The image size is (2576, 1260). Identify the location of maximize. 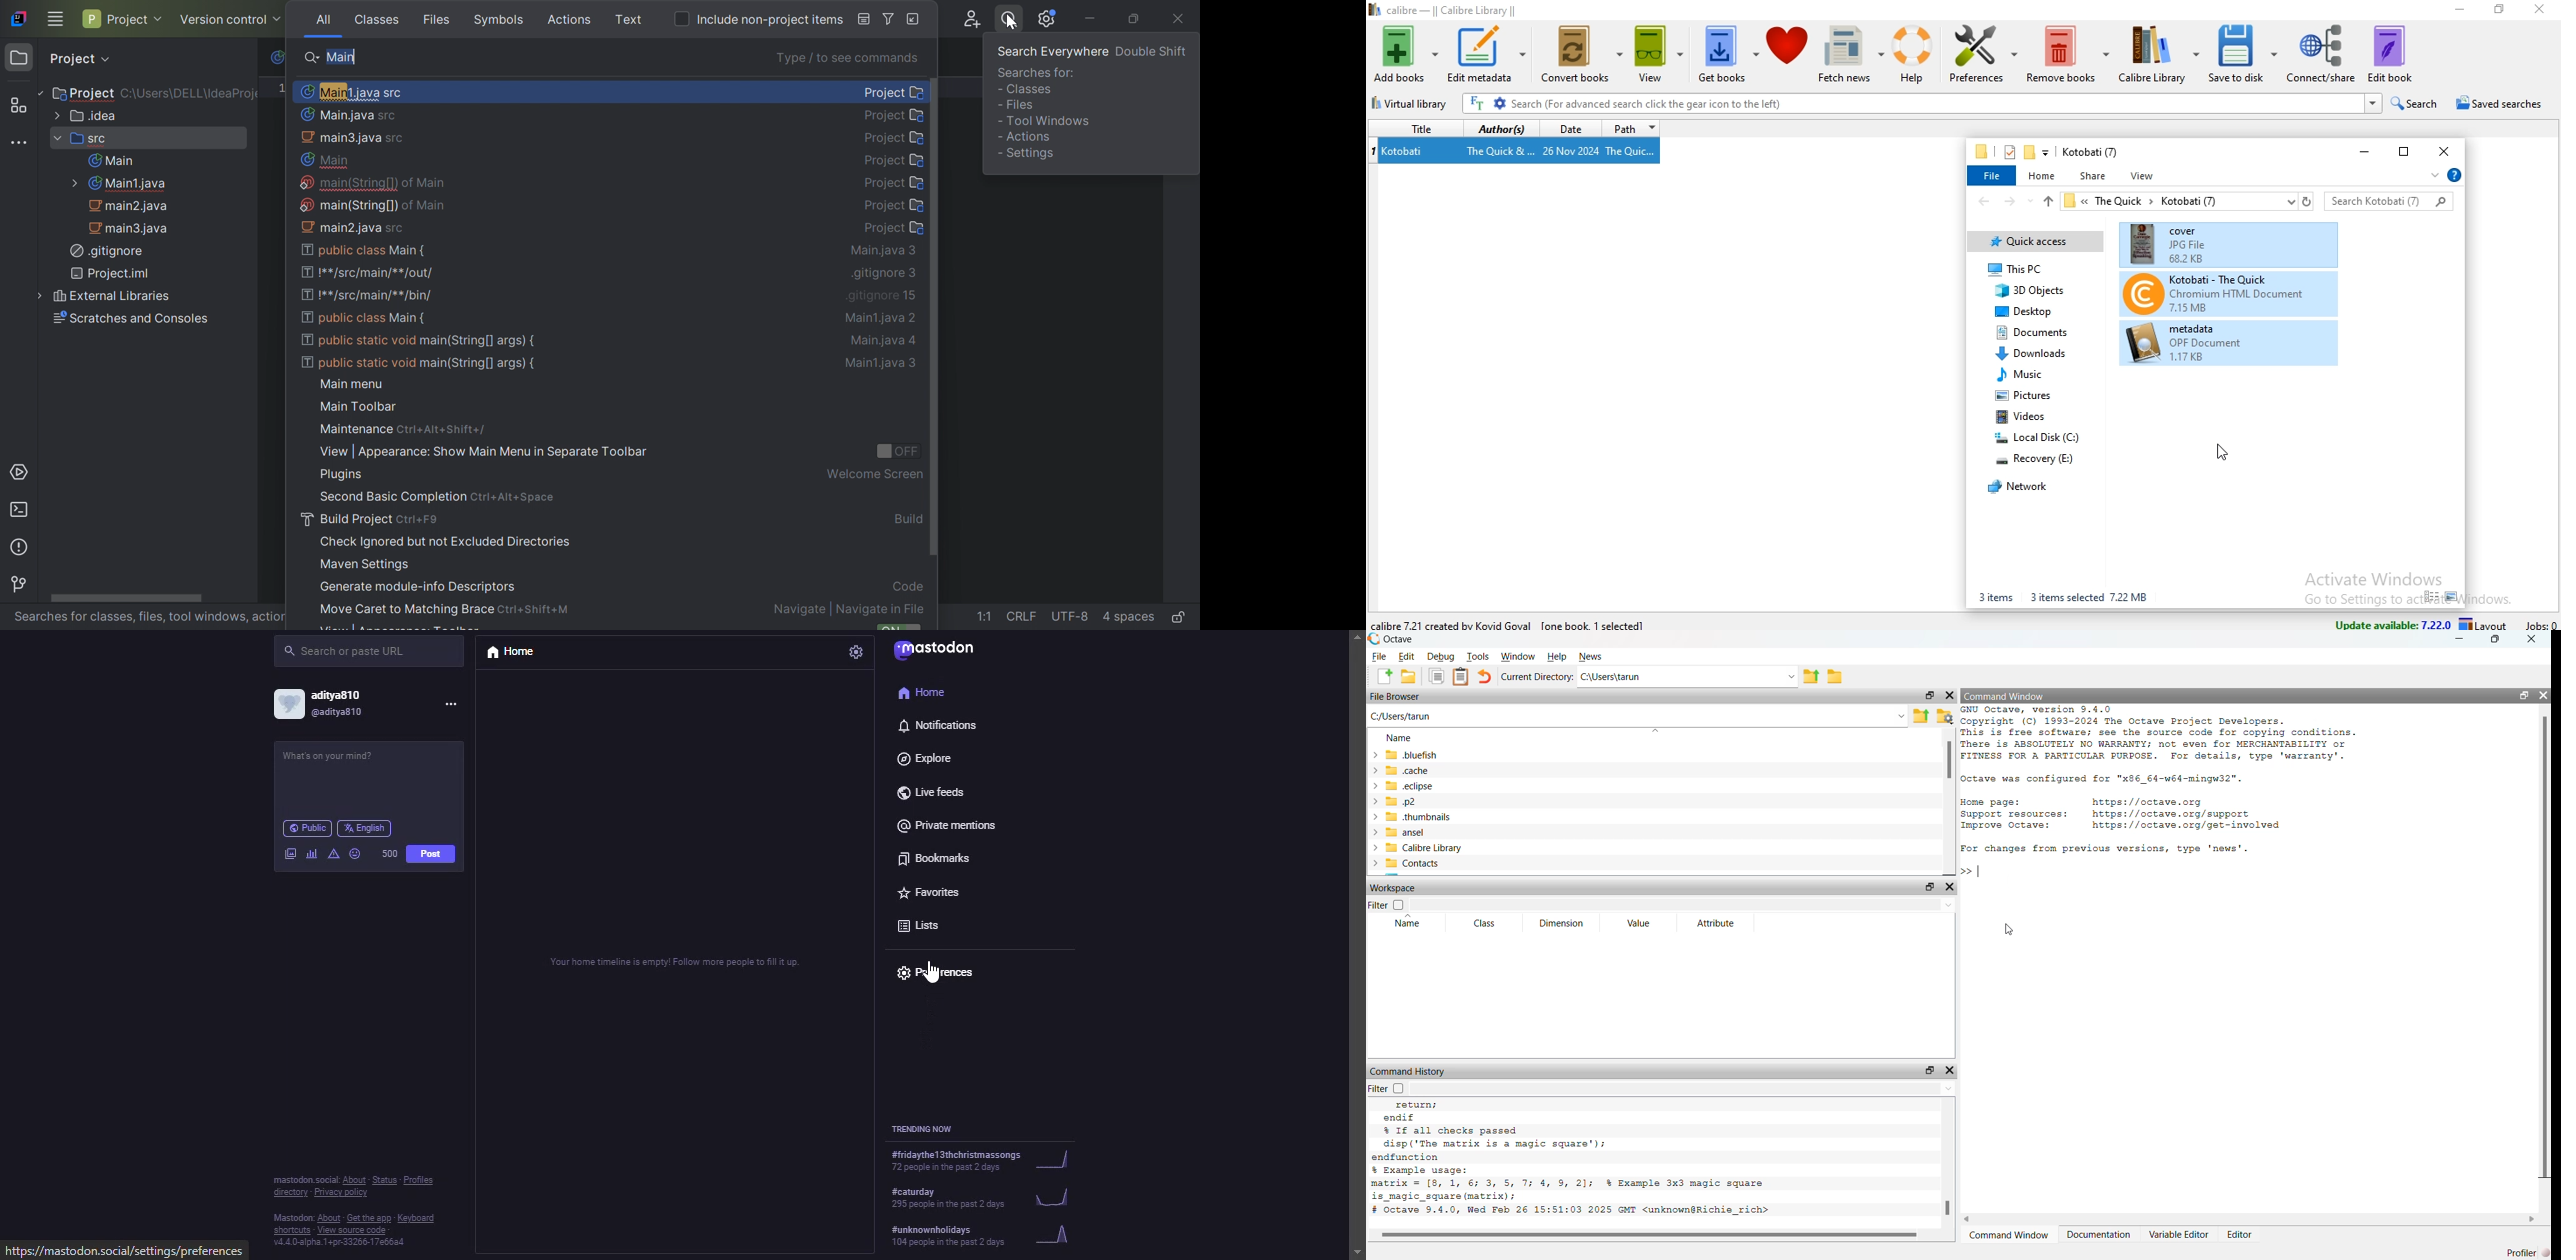
(2524, 695).